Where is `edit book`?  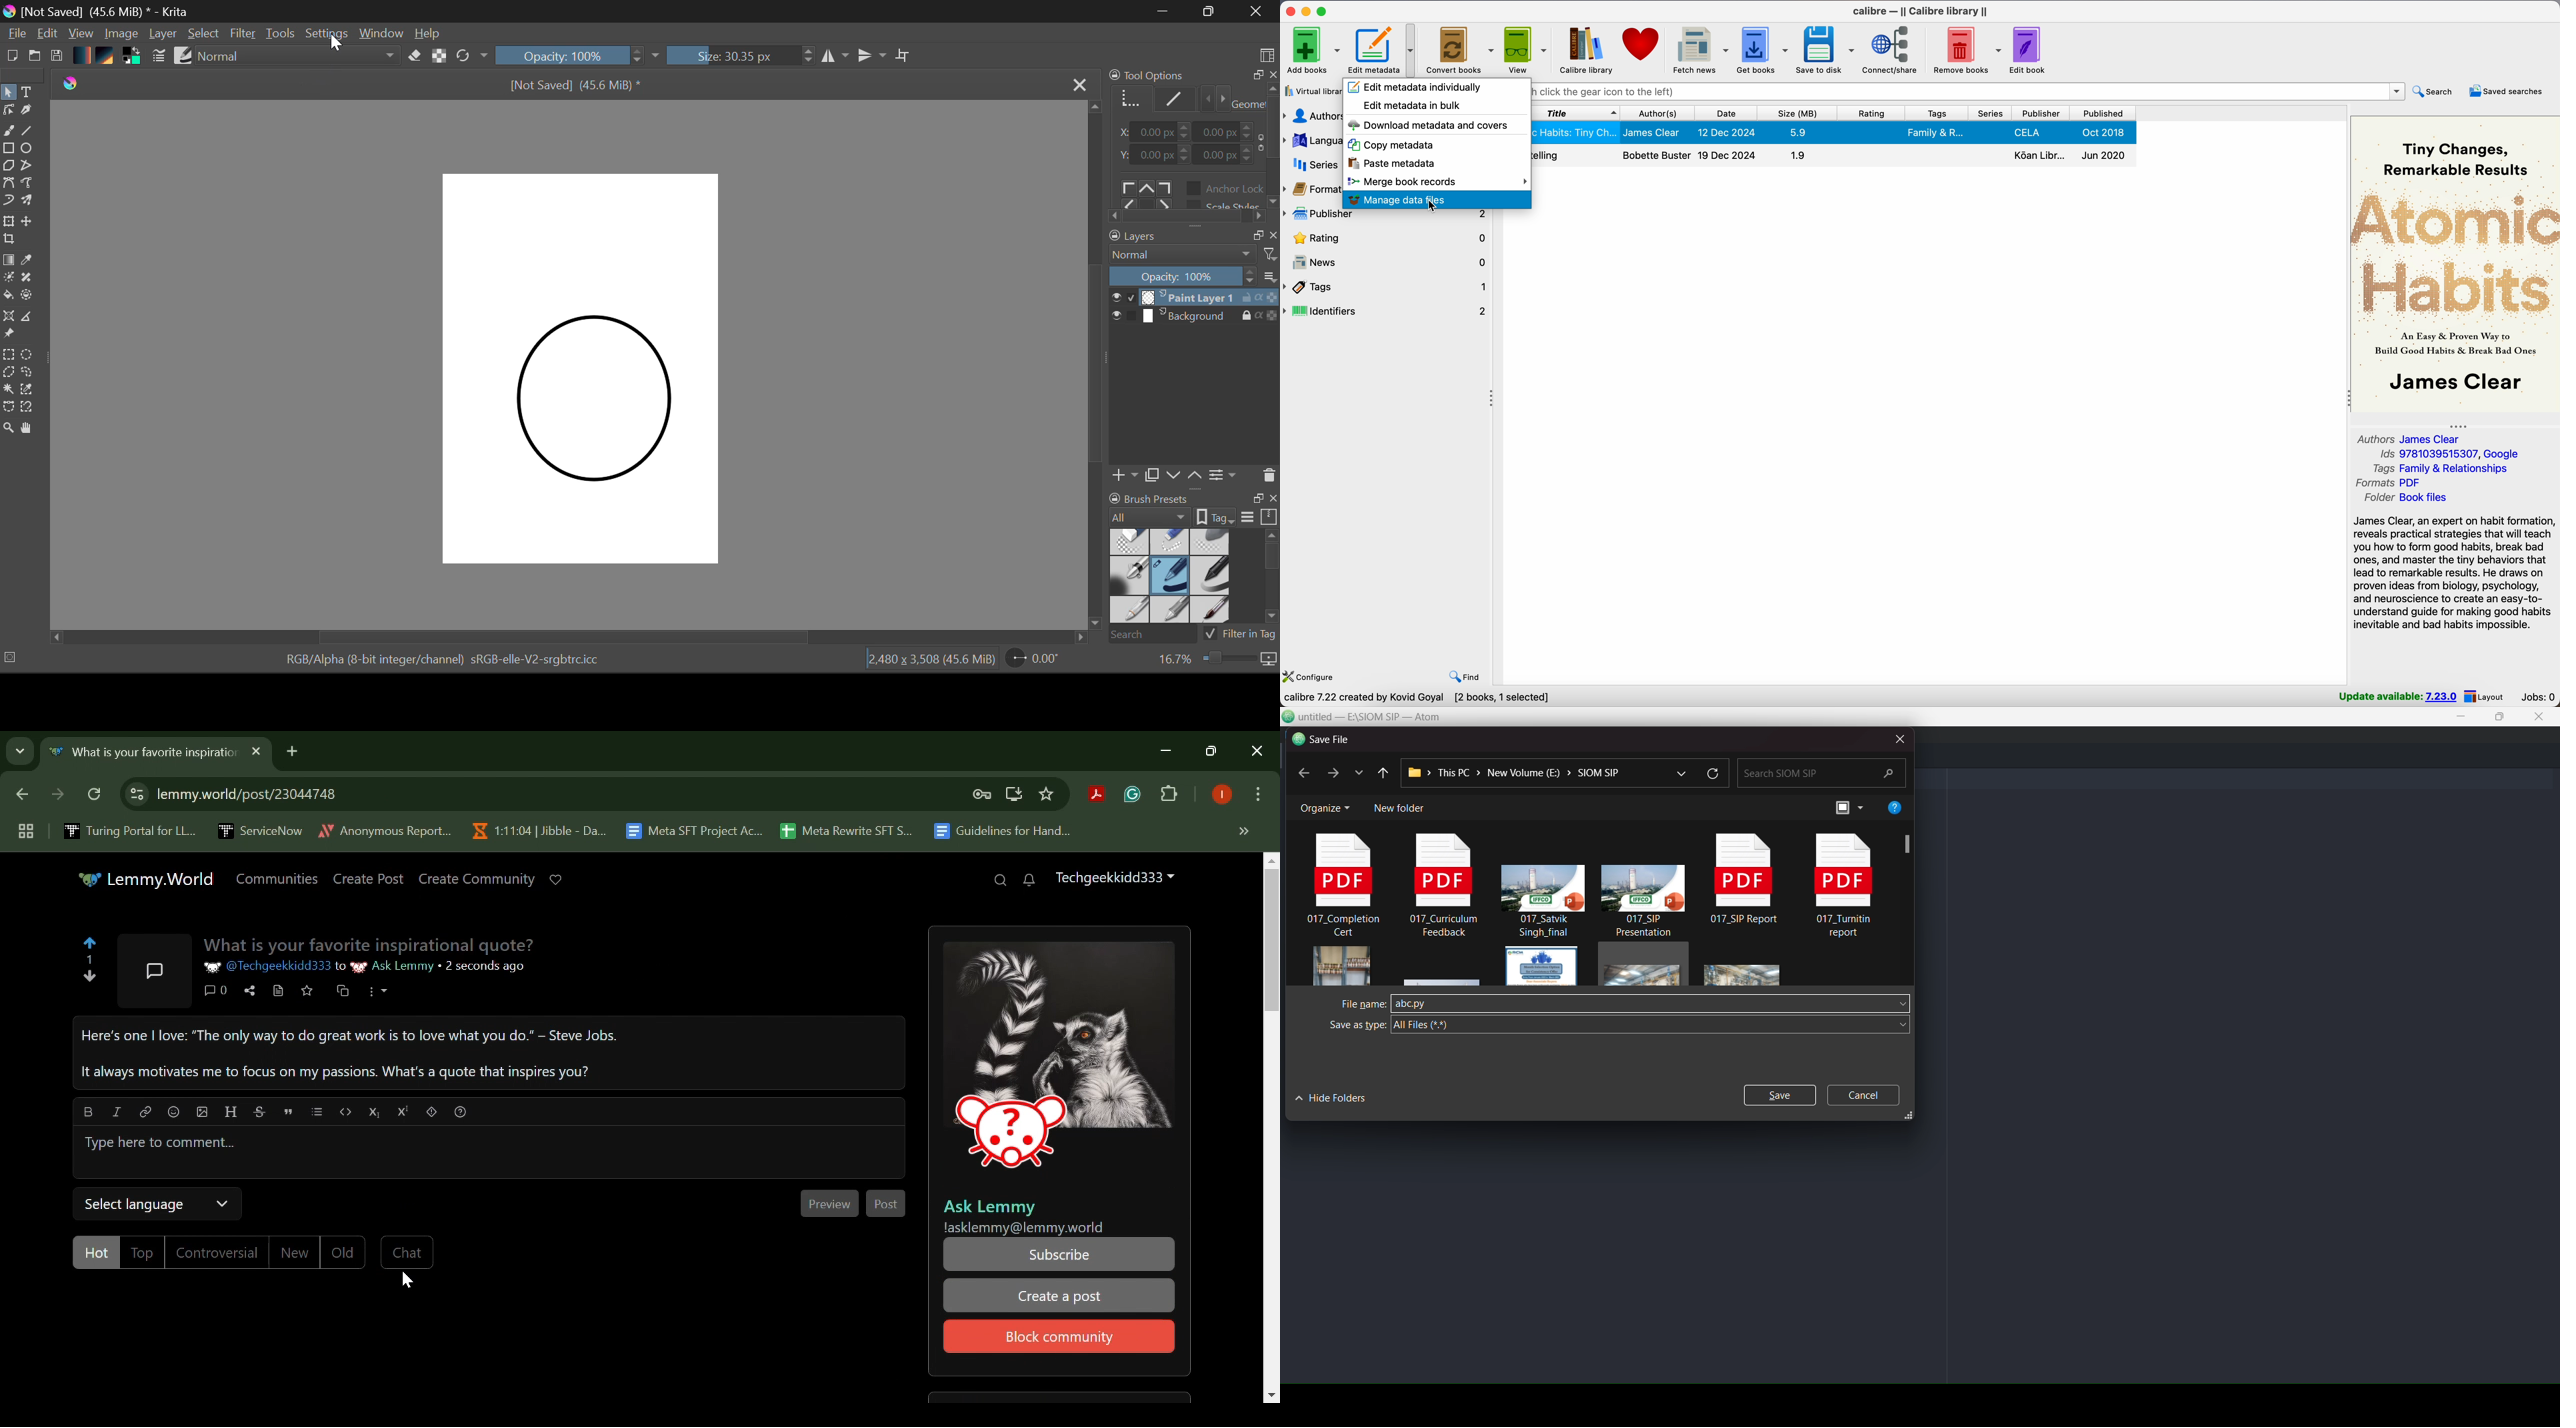 edit book is located at coordinates (2030, 51).